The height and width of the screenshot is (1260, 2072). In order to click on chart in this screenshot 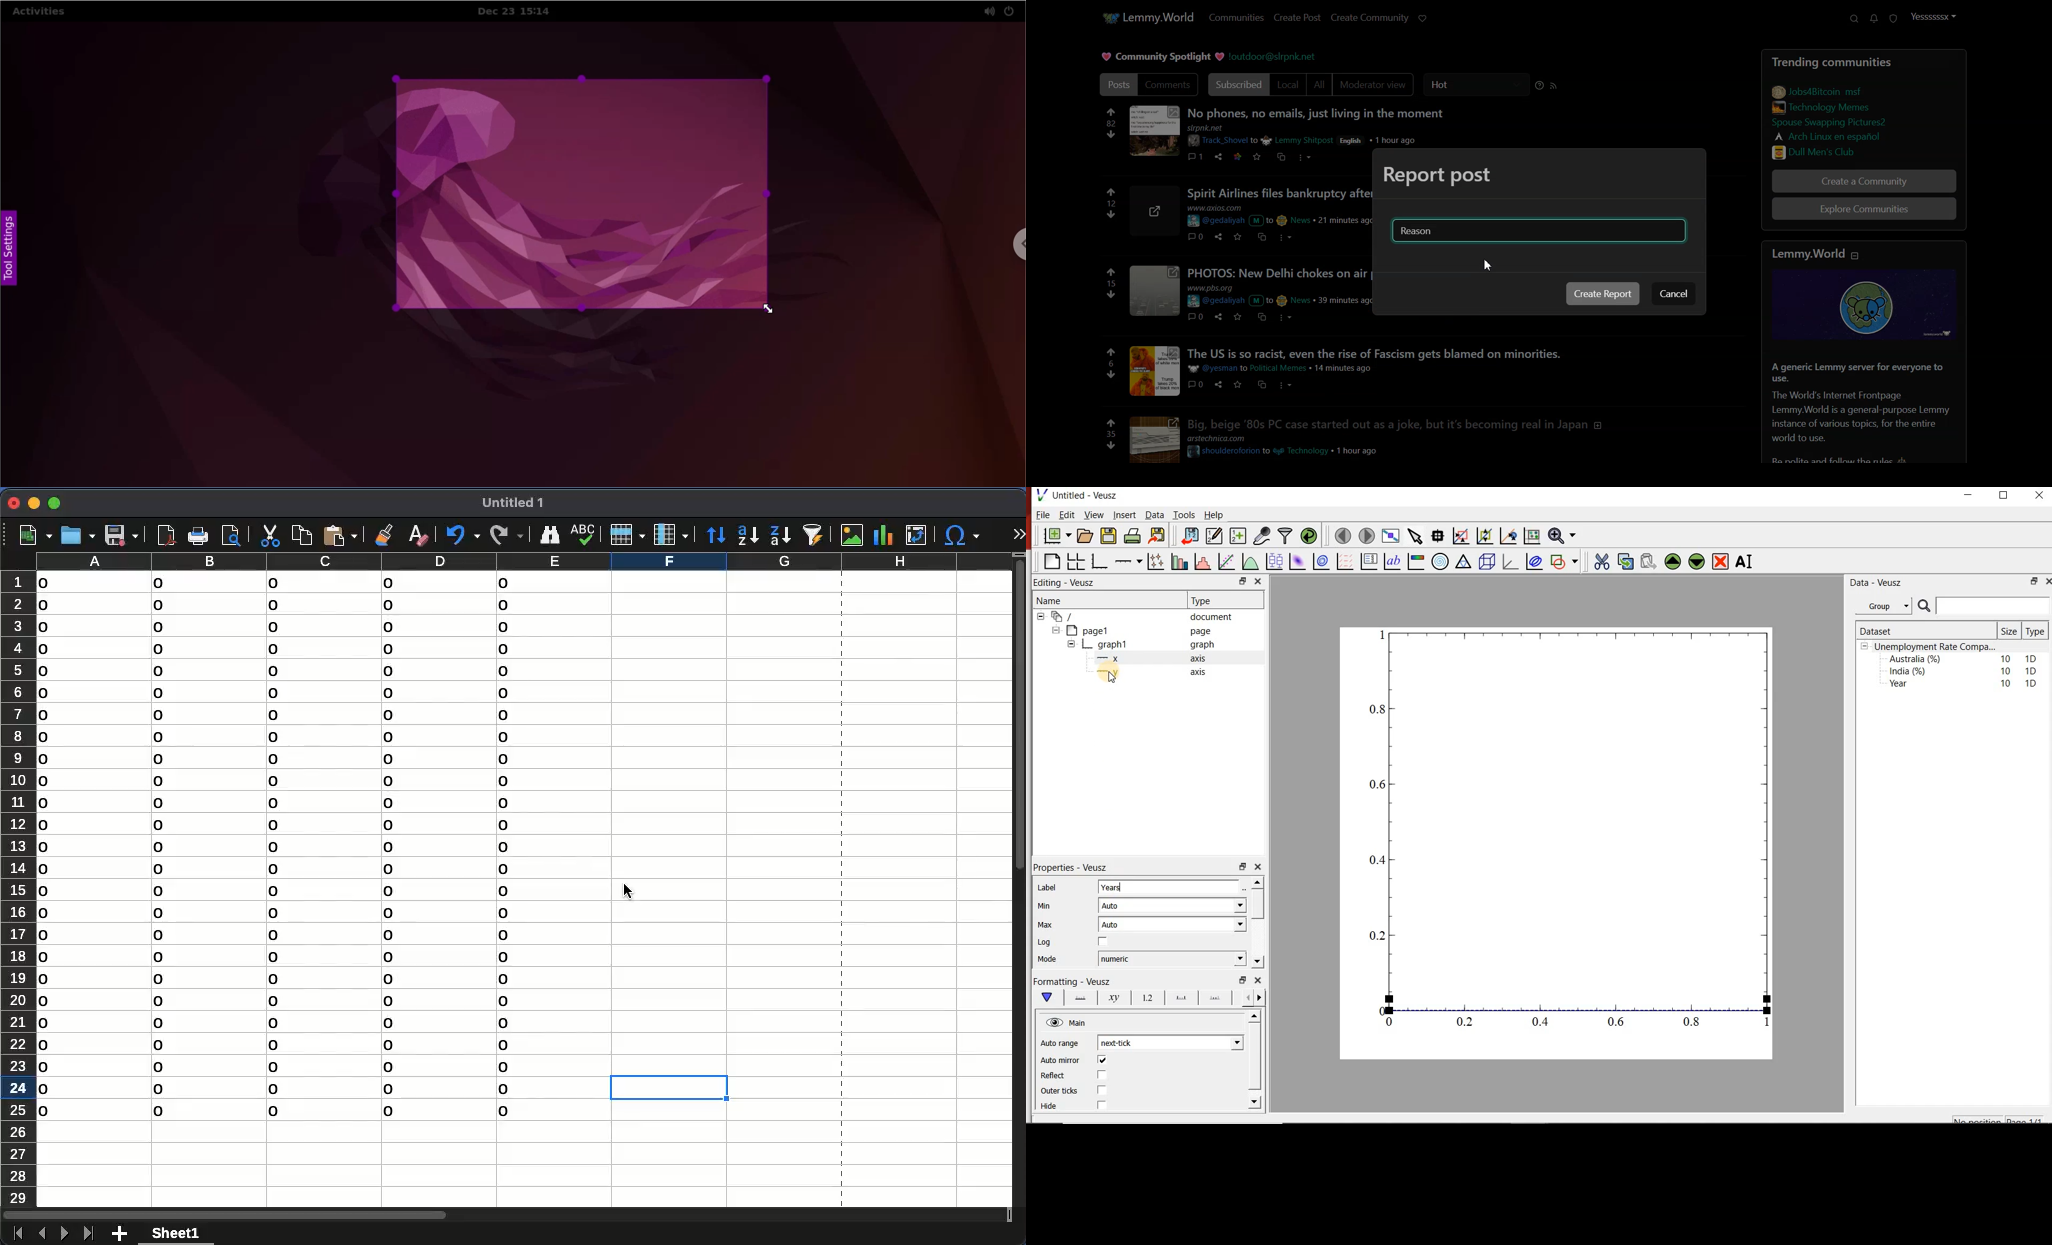, I will do `click(882, 534)`.